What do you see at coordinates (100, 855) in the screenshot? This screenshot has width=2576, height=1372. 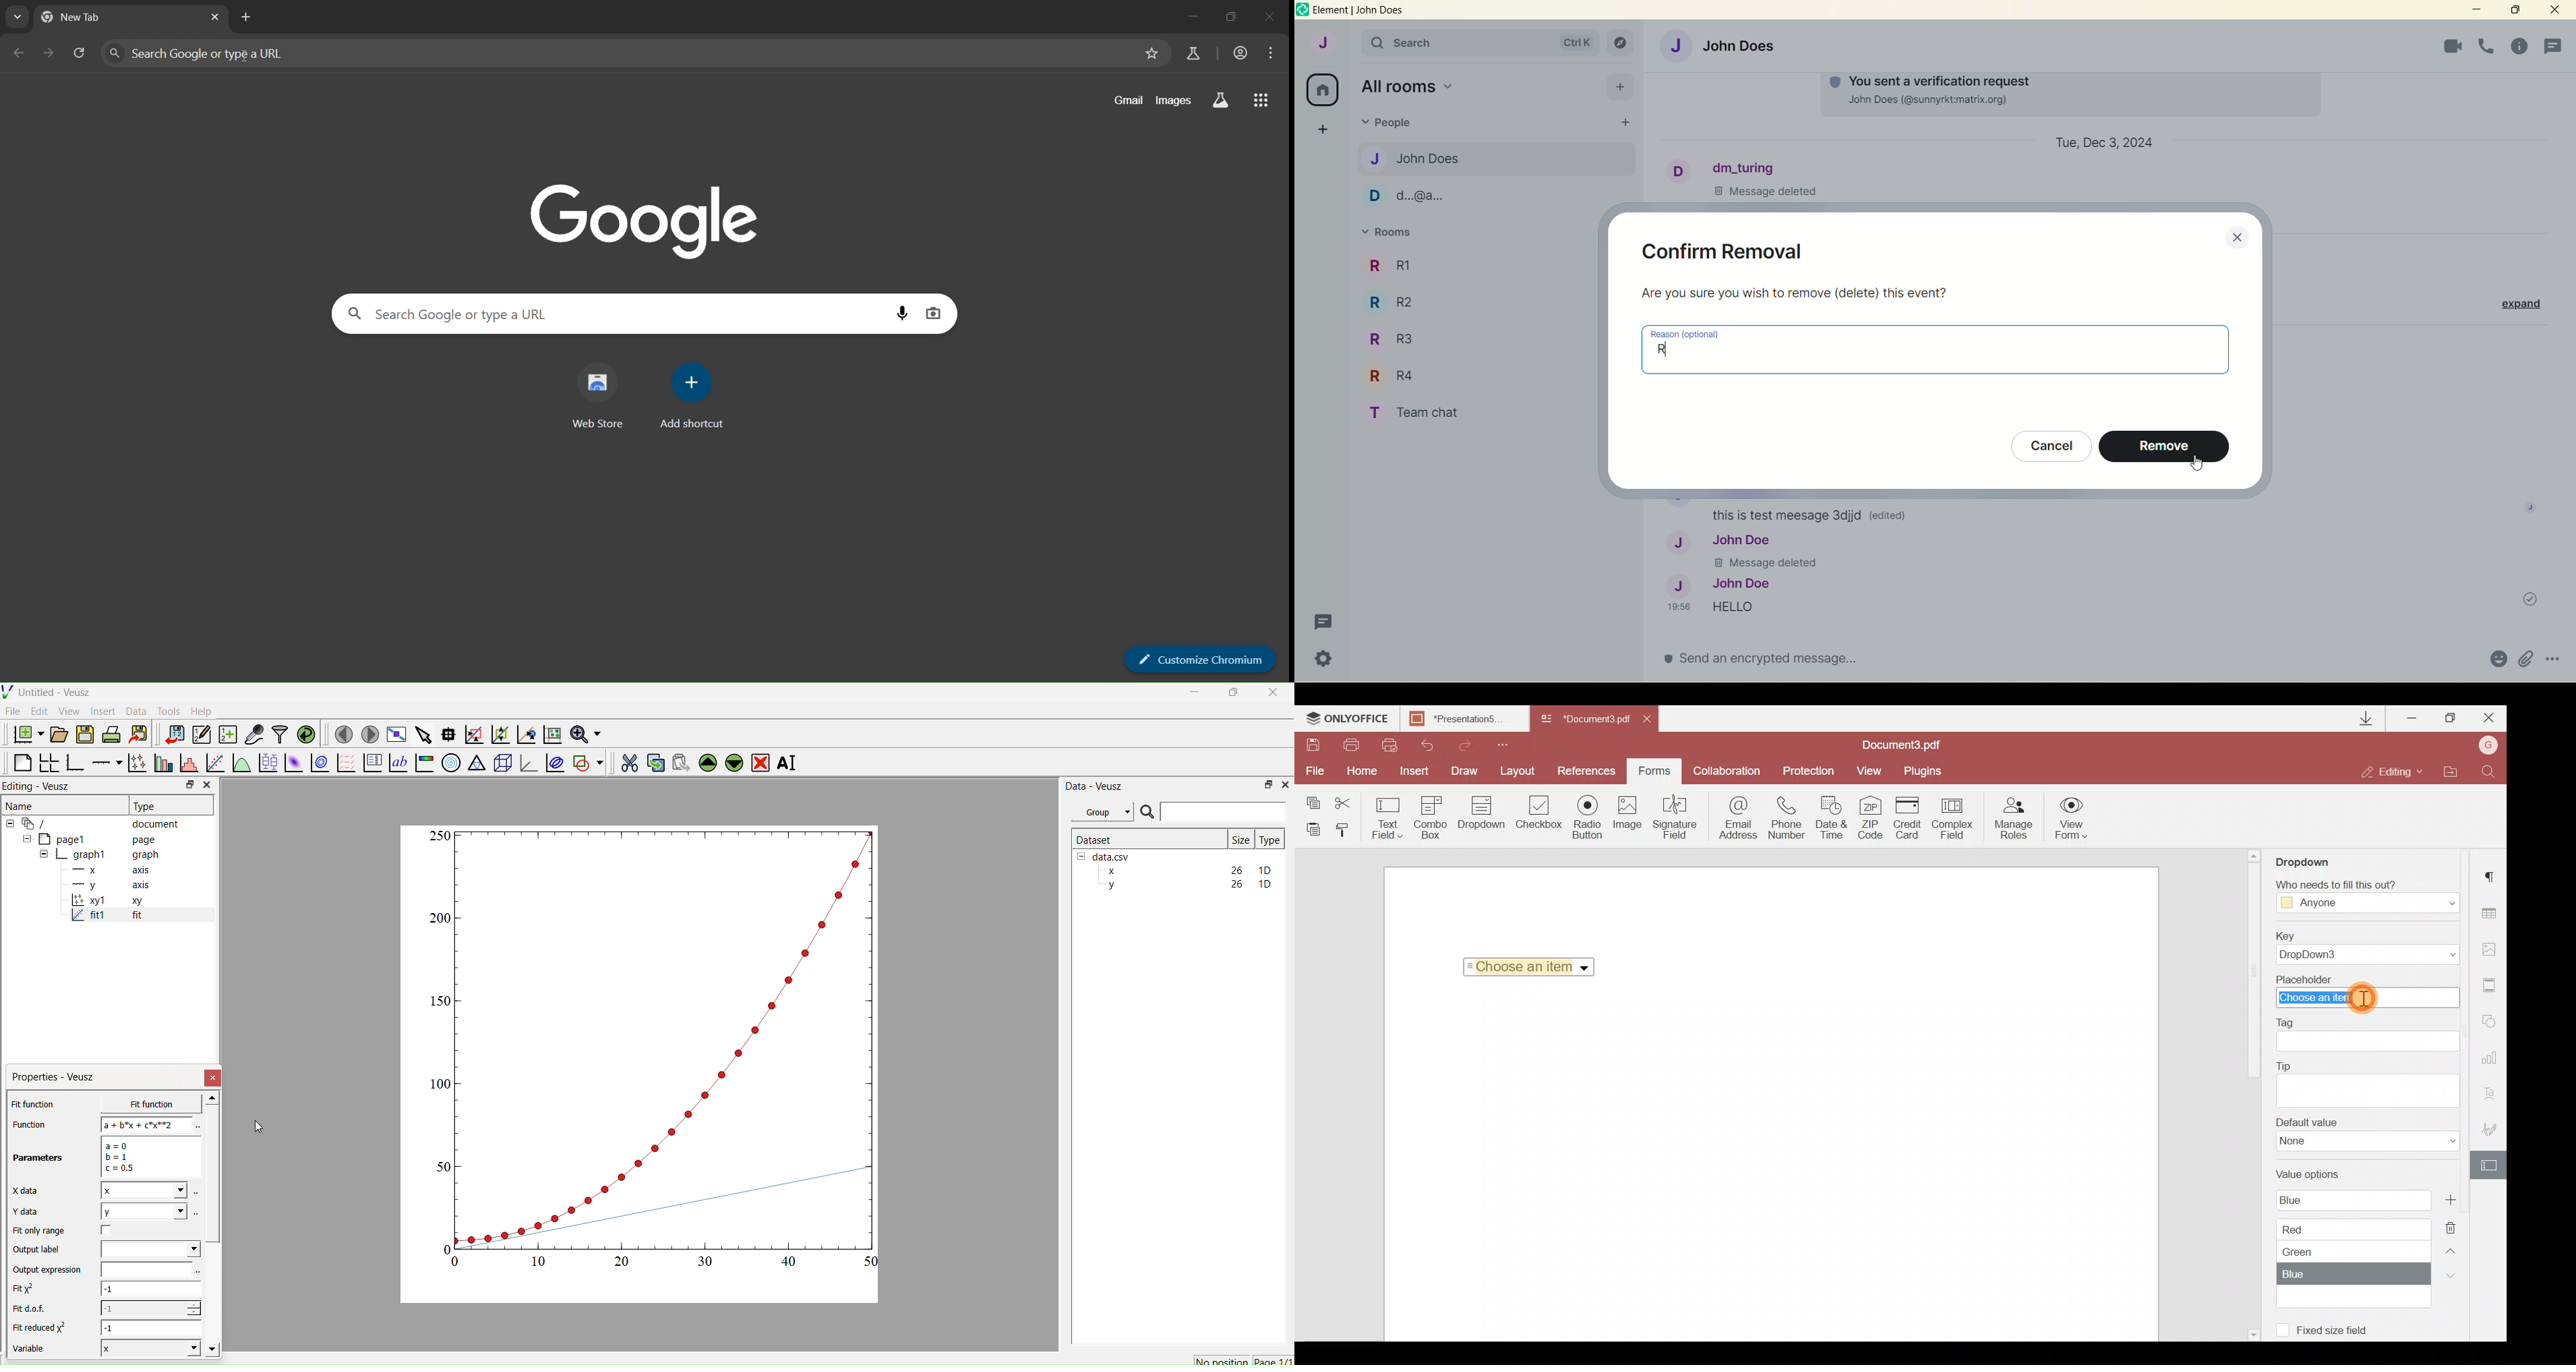 I see `graph1 graph` at bounding box center [100, 855].